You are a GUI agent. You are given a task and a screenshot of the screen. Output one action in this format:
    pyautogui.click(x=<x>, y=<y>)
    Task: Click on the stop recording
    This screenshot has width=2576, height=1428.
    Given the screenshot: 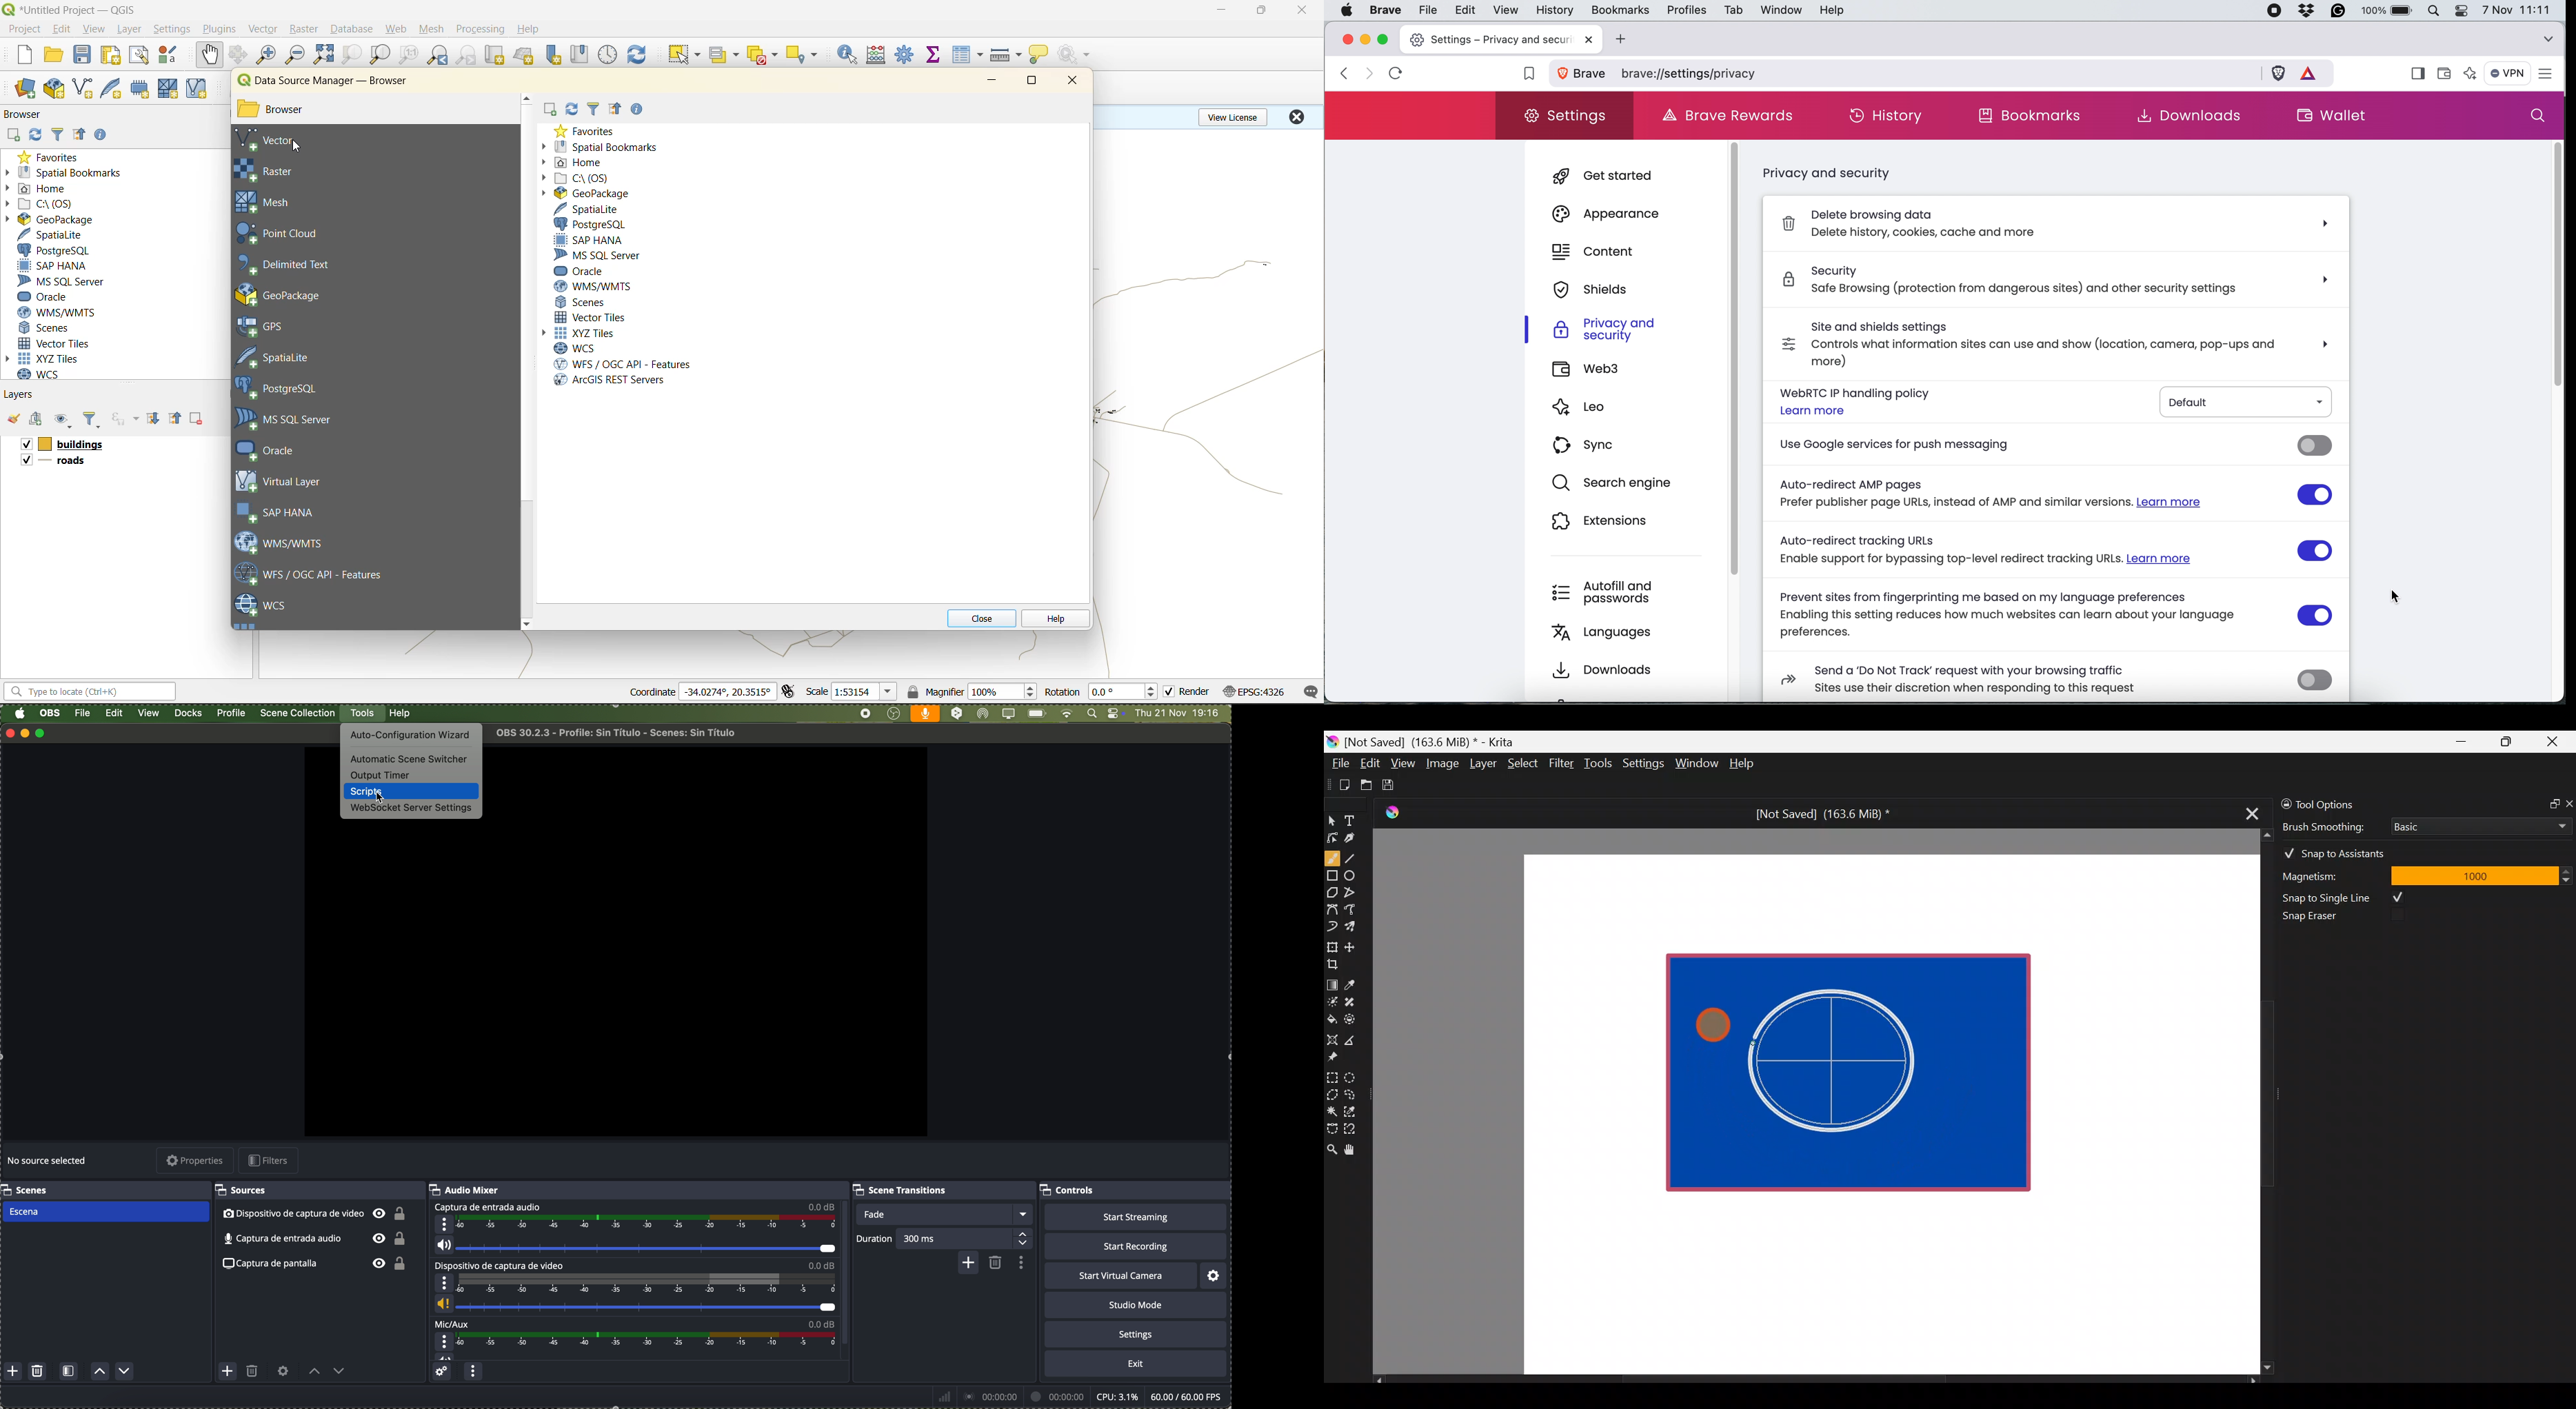 What is the action you would take?
    pyautogui.click(x=866, y=714)
    